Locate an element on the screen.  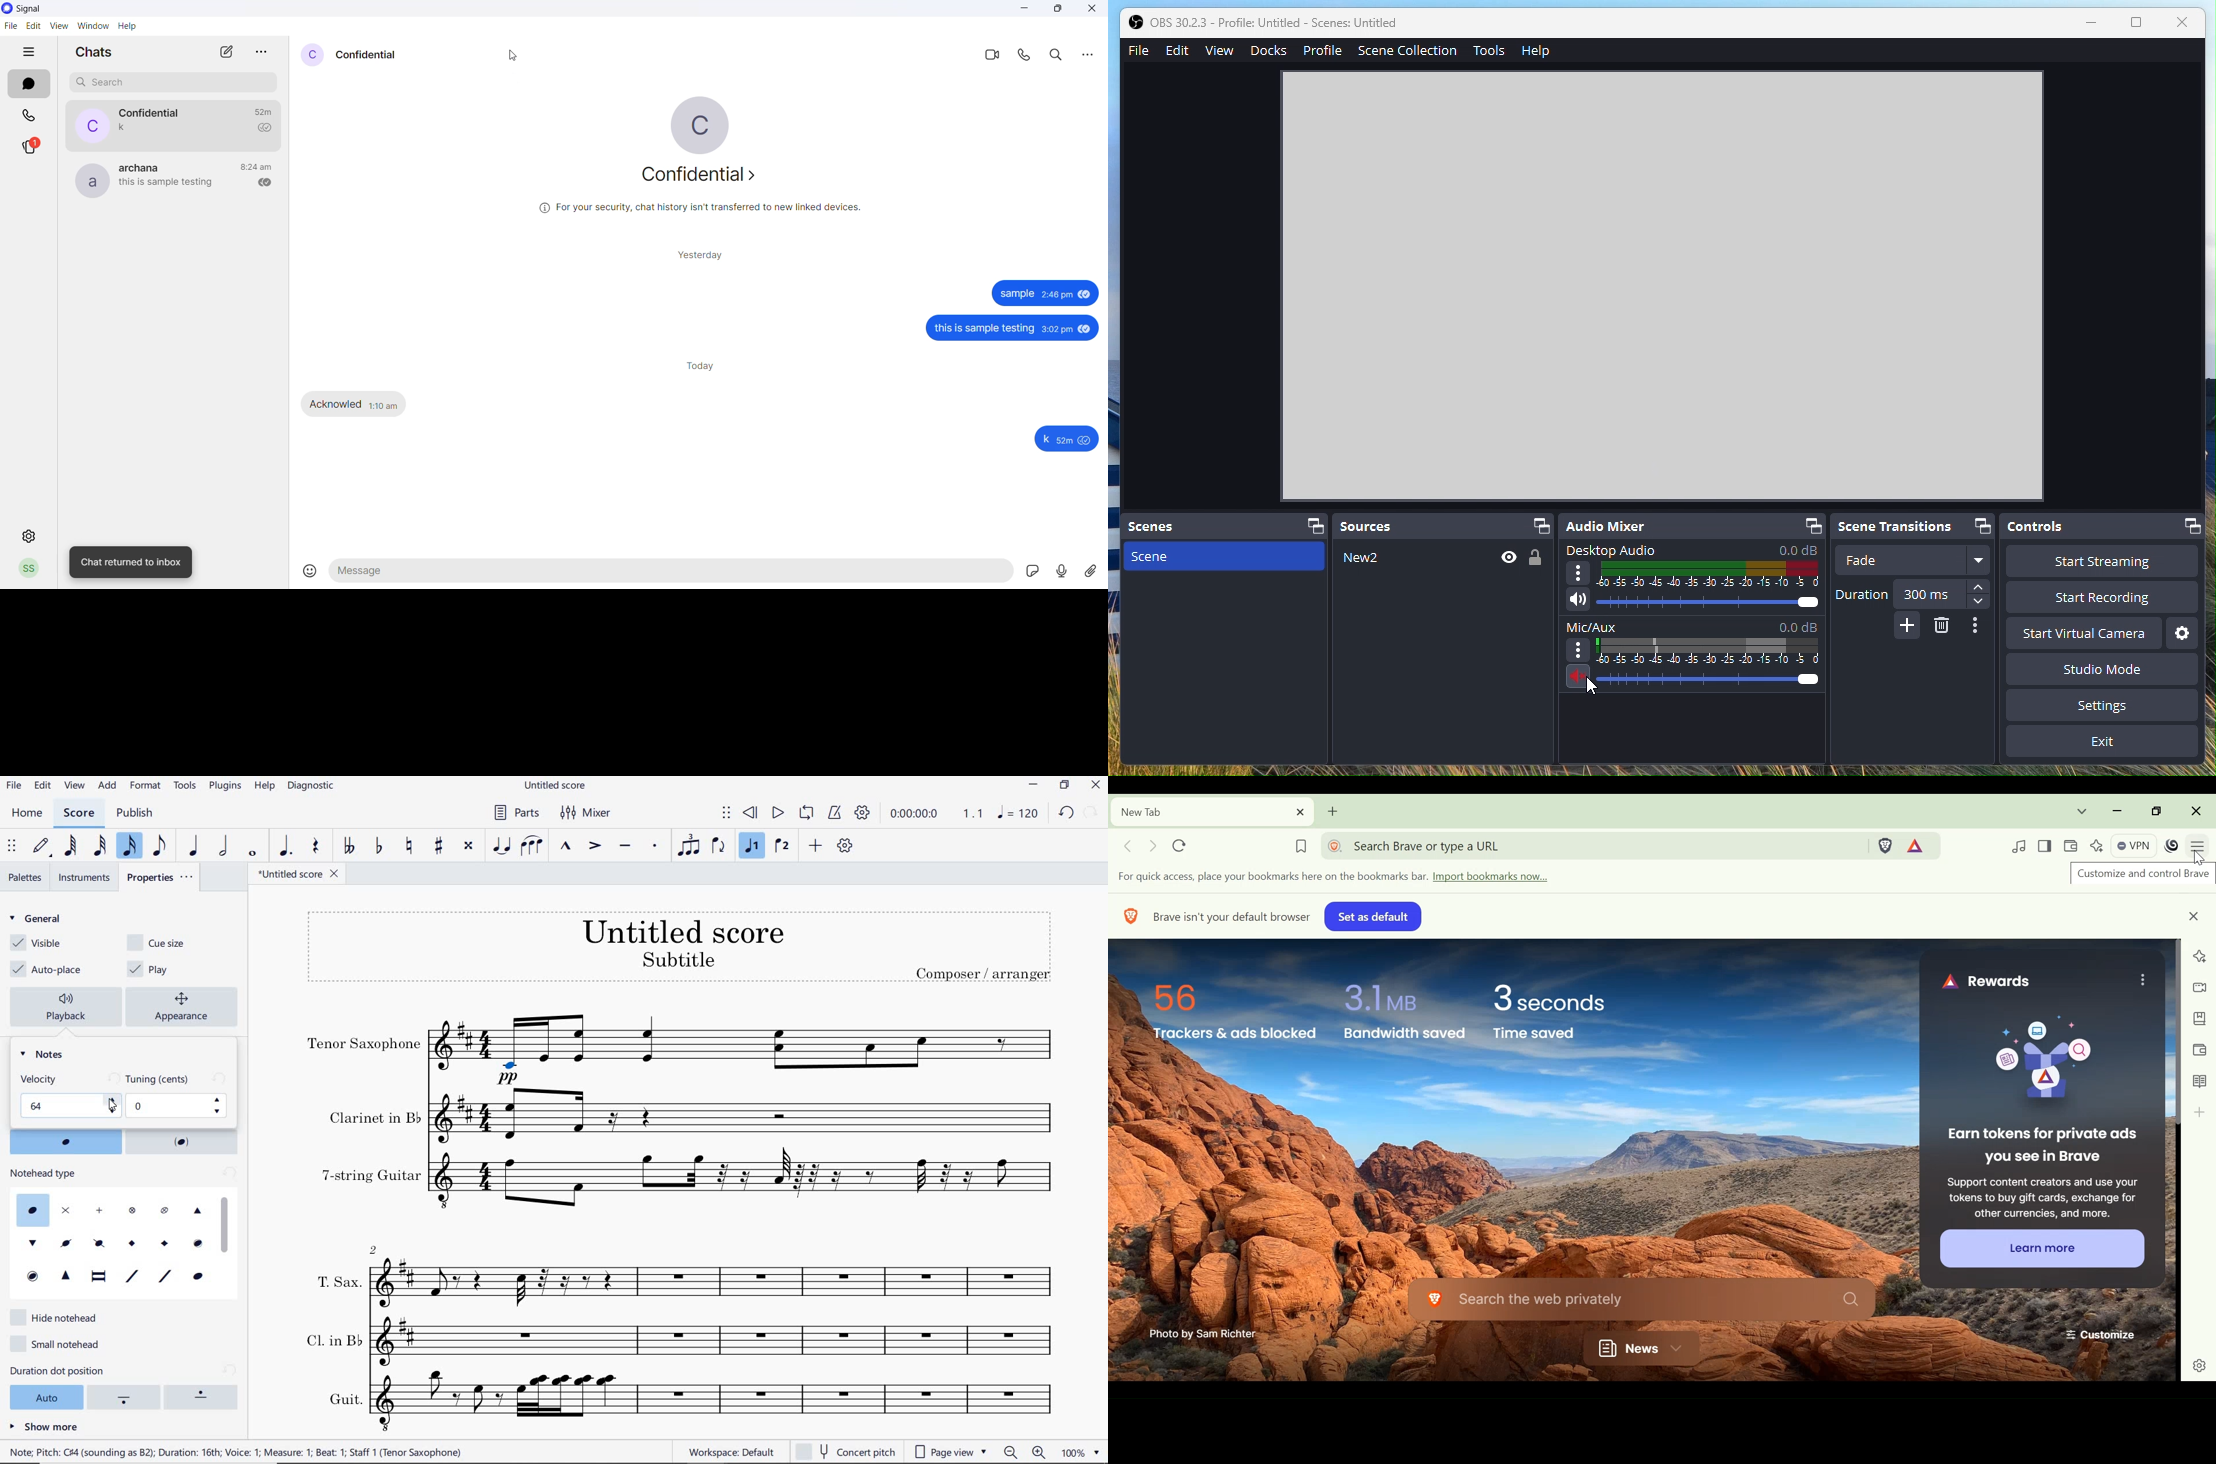
Box is located at coordinates (2138, 25).